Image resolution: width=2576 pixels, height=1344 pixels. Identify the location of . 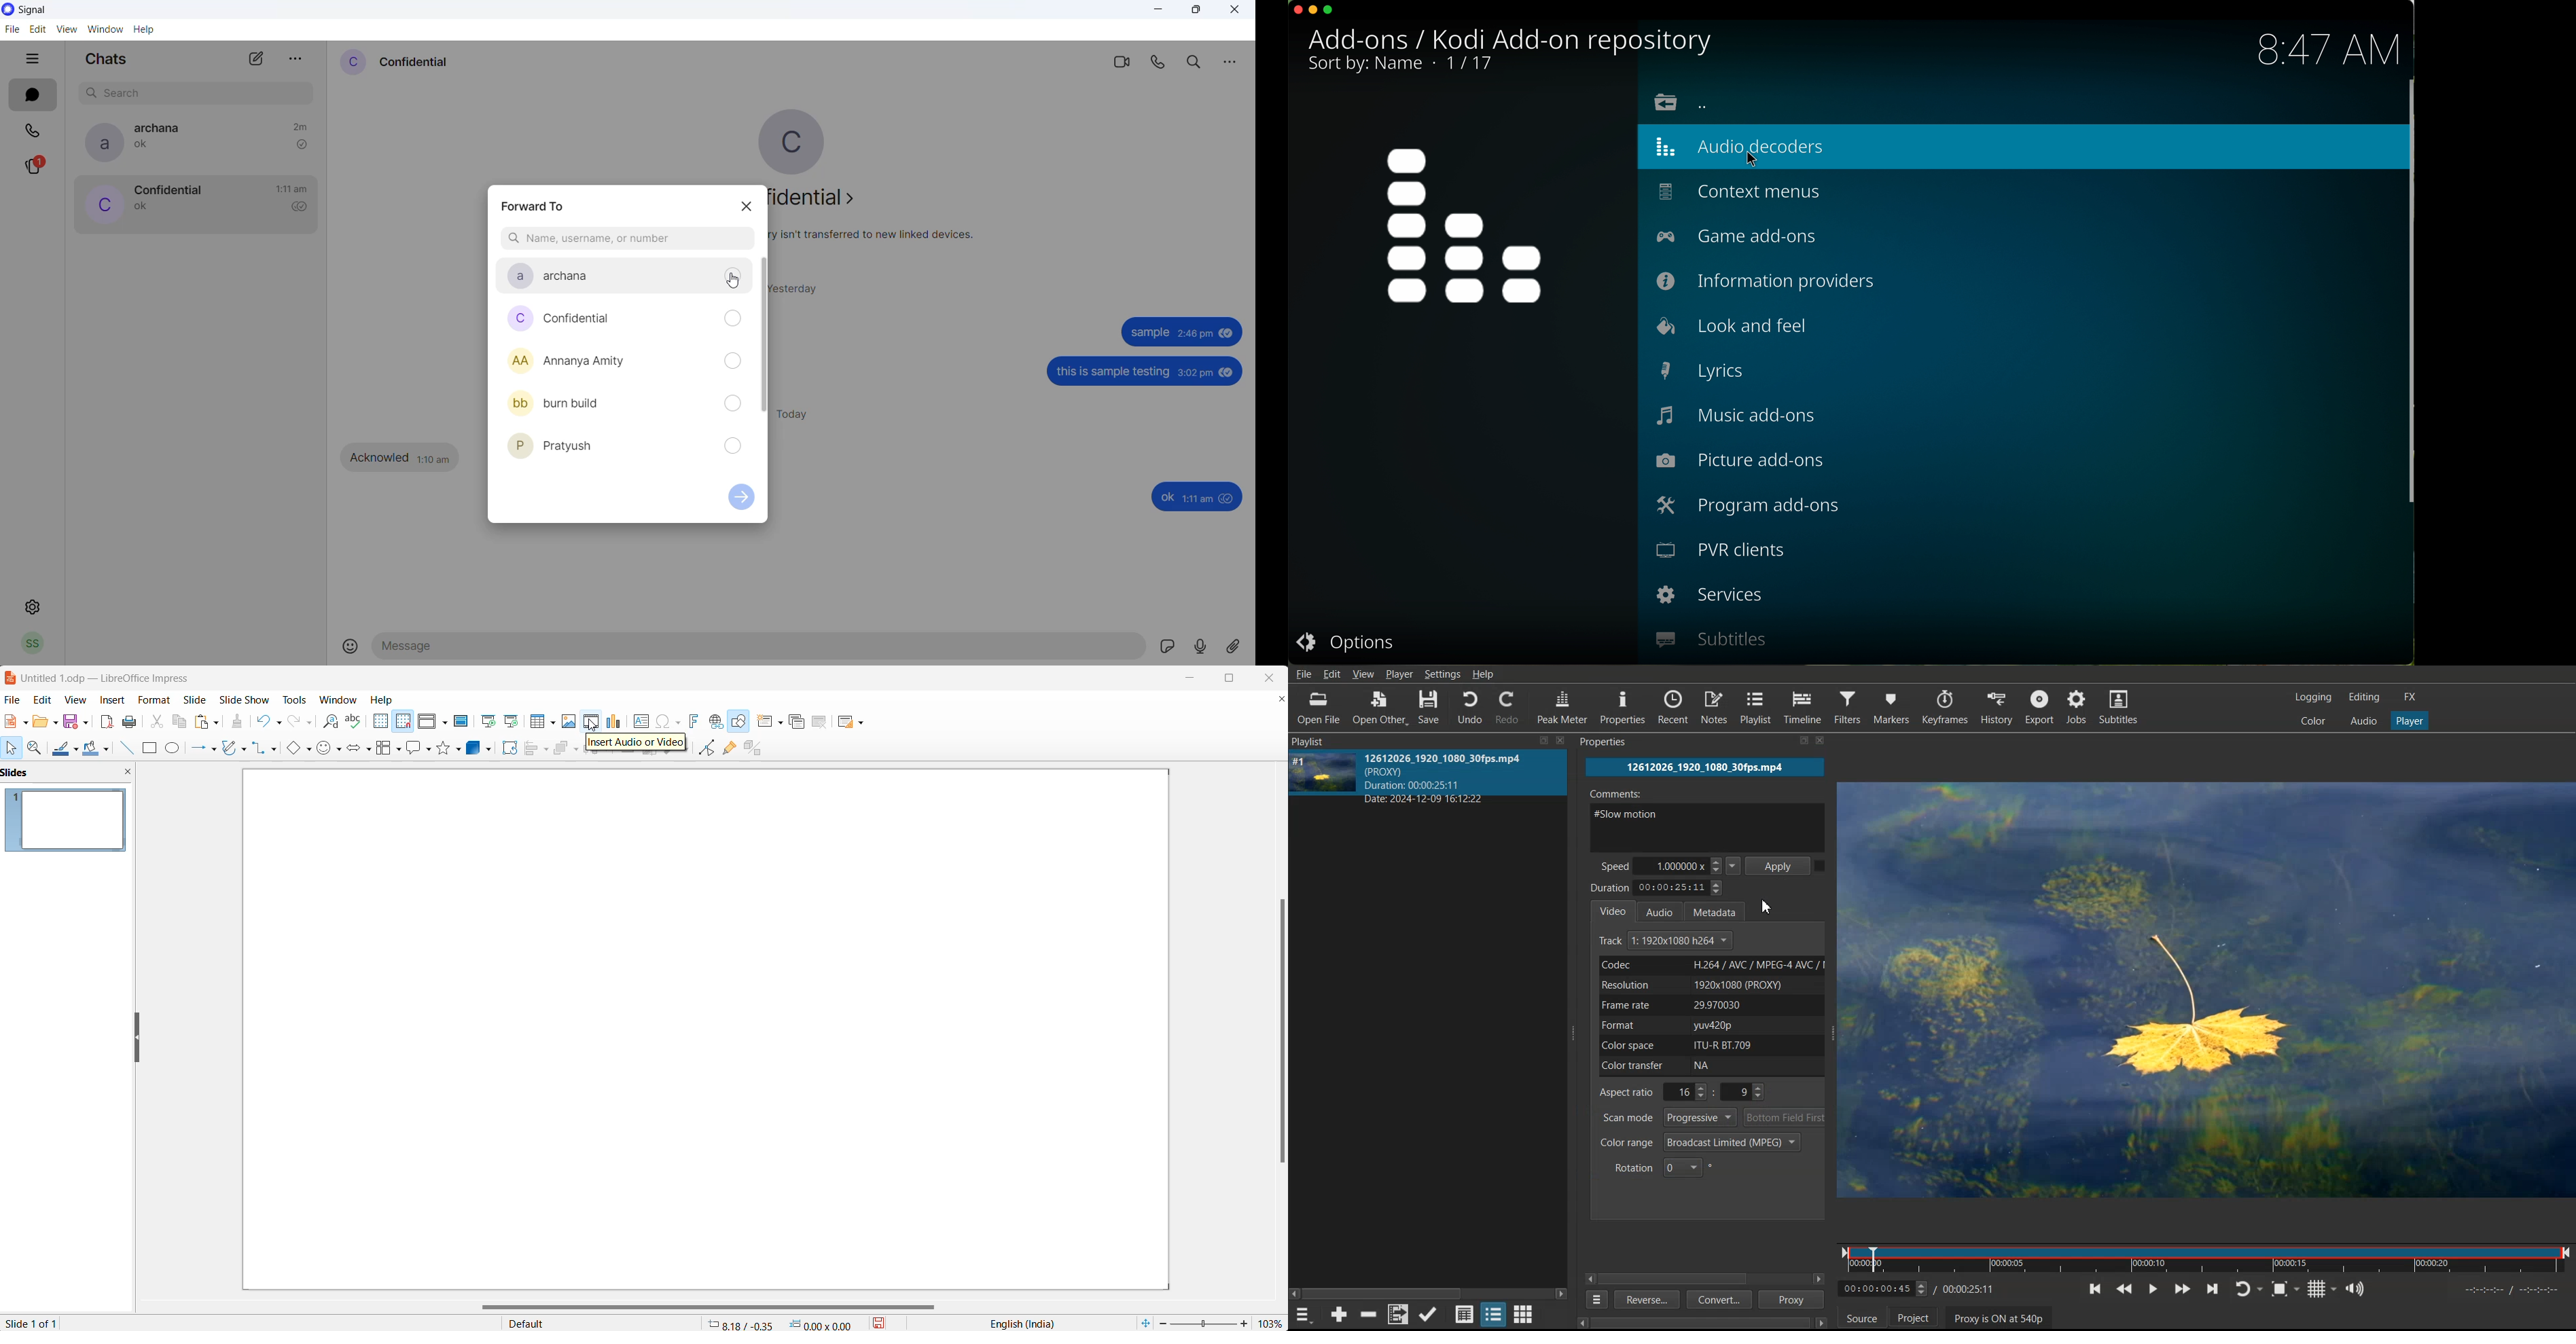
(461, 749).